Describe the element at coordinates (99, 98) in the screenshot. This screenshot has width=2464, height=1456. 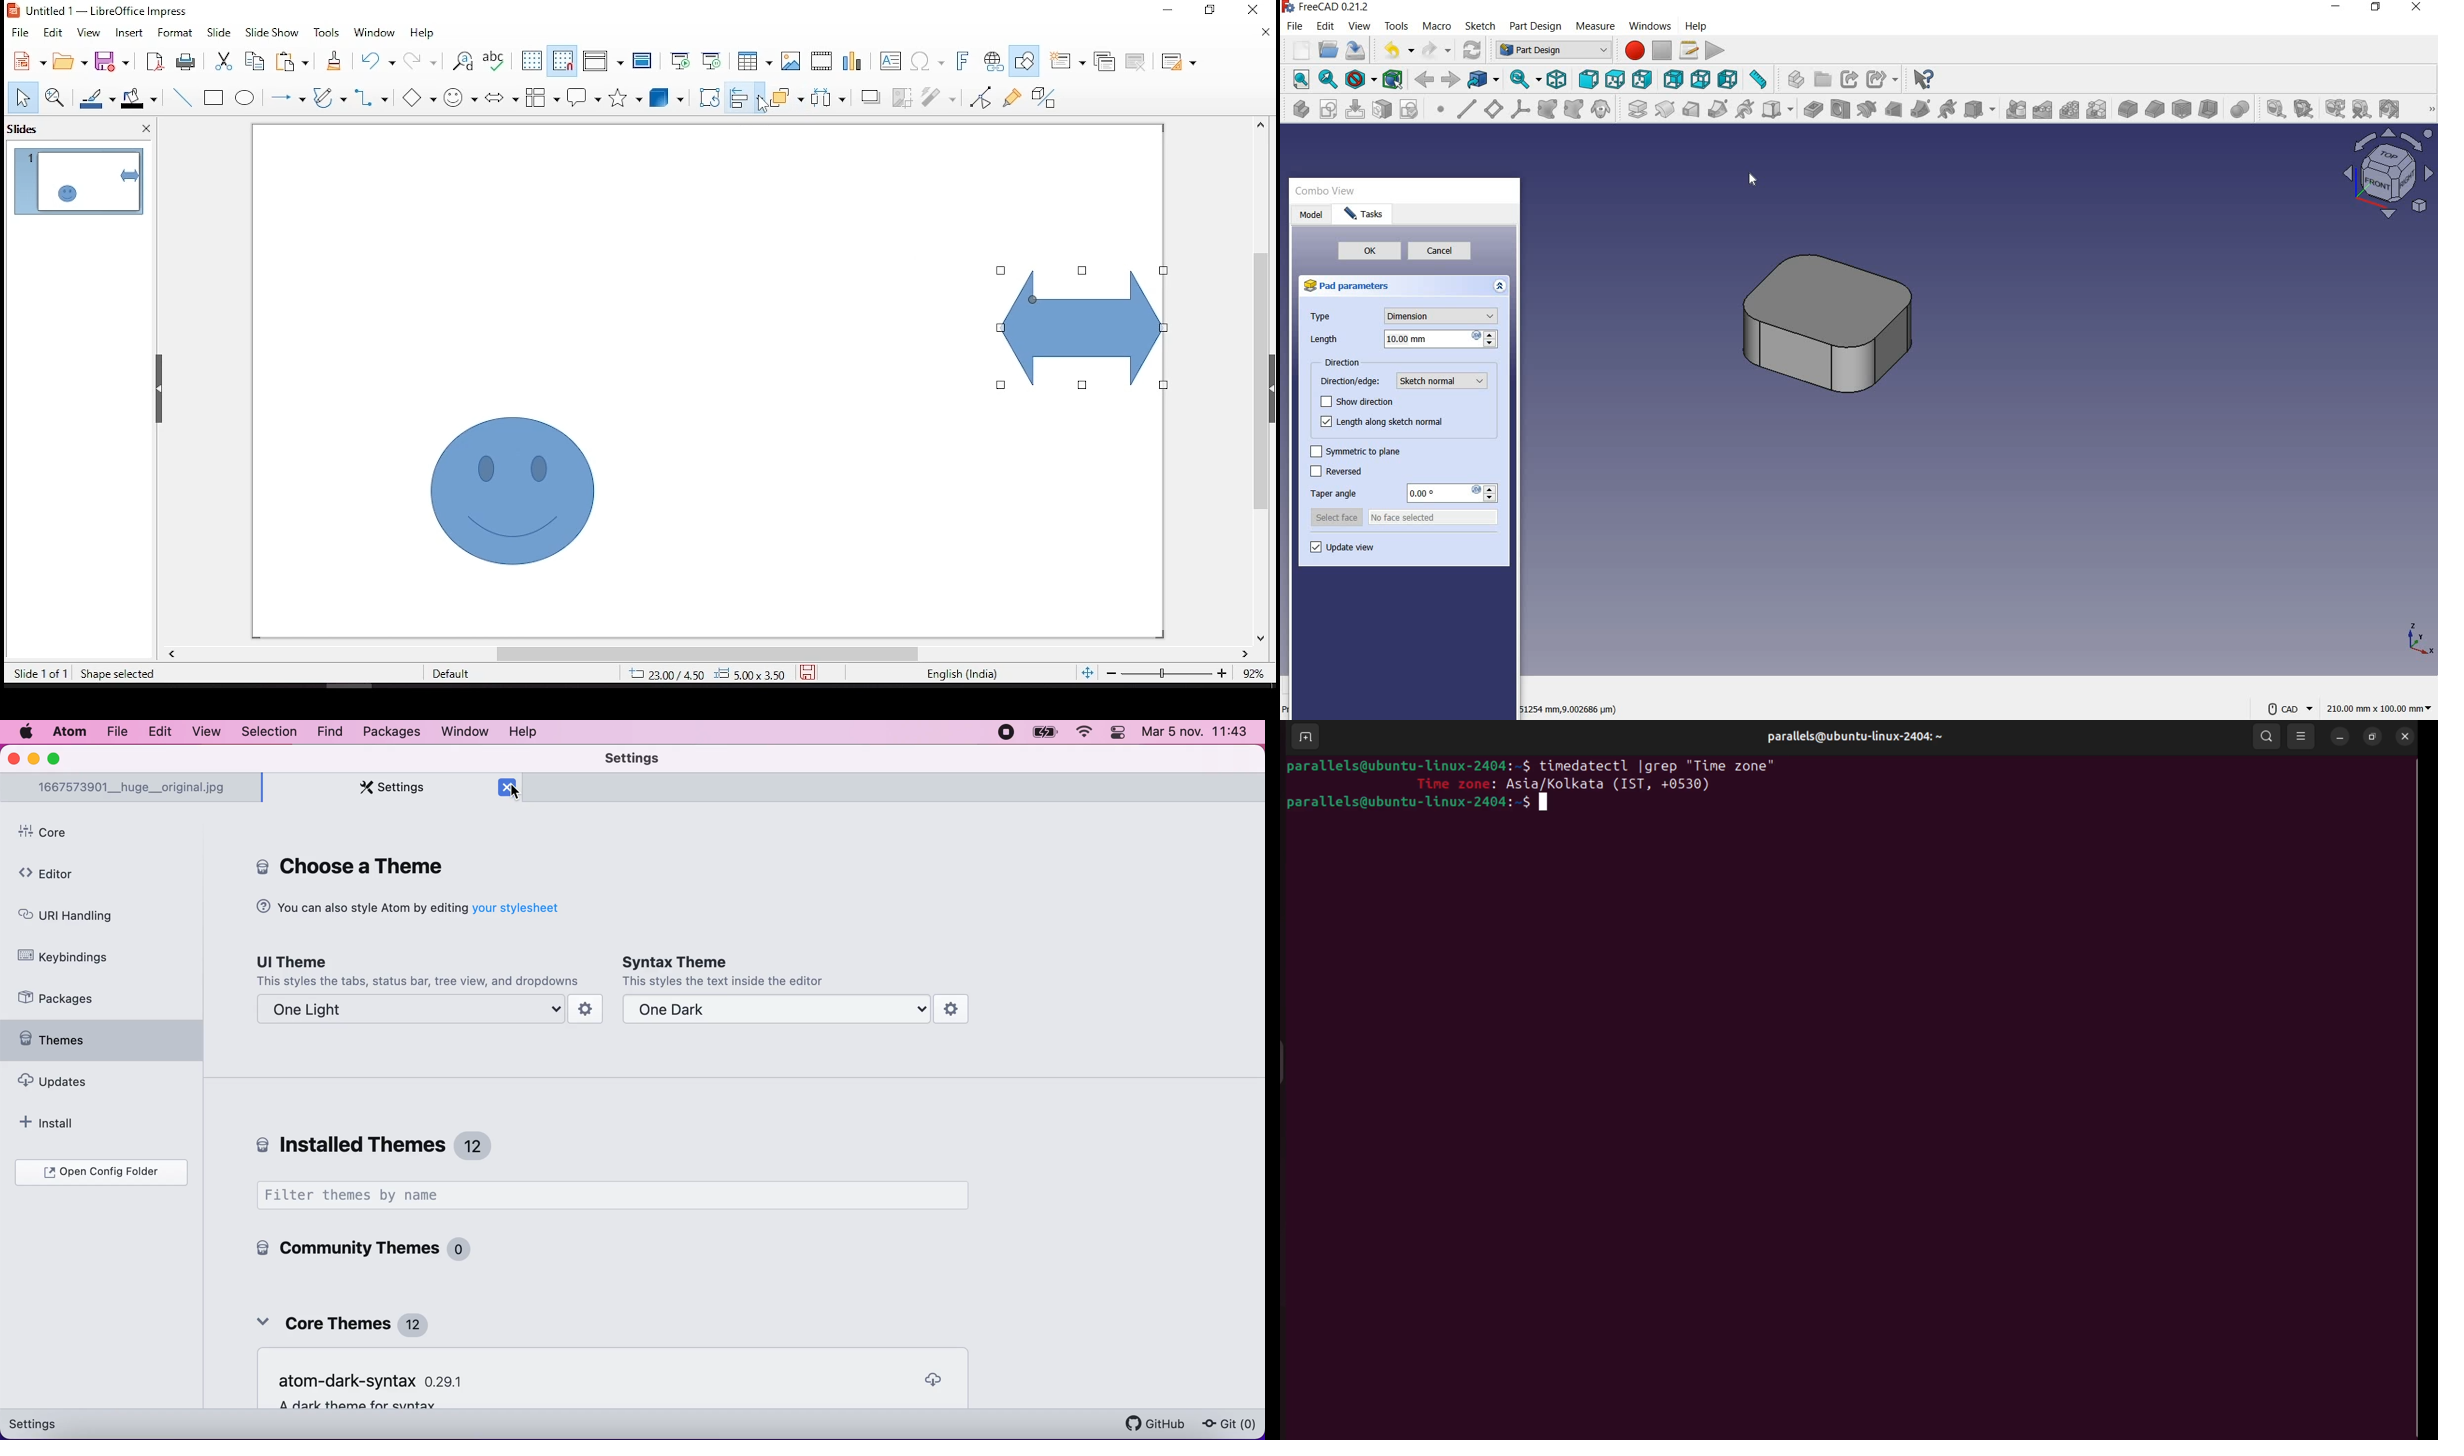
I see `line color` at that location.